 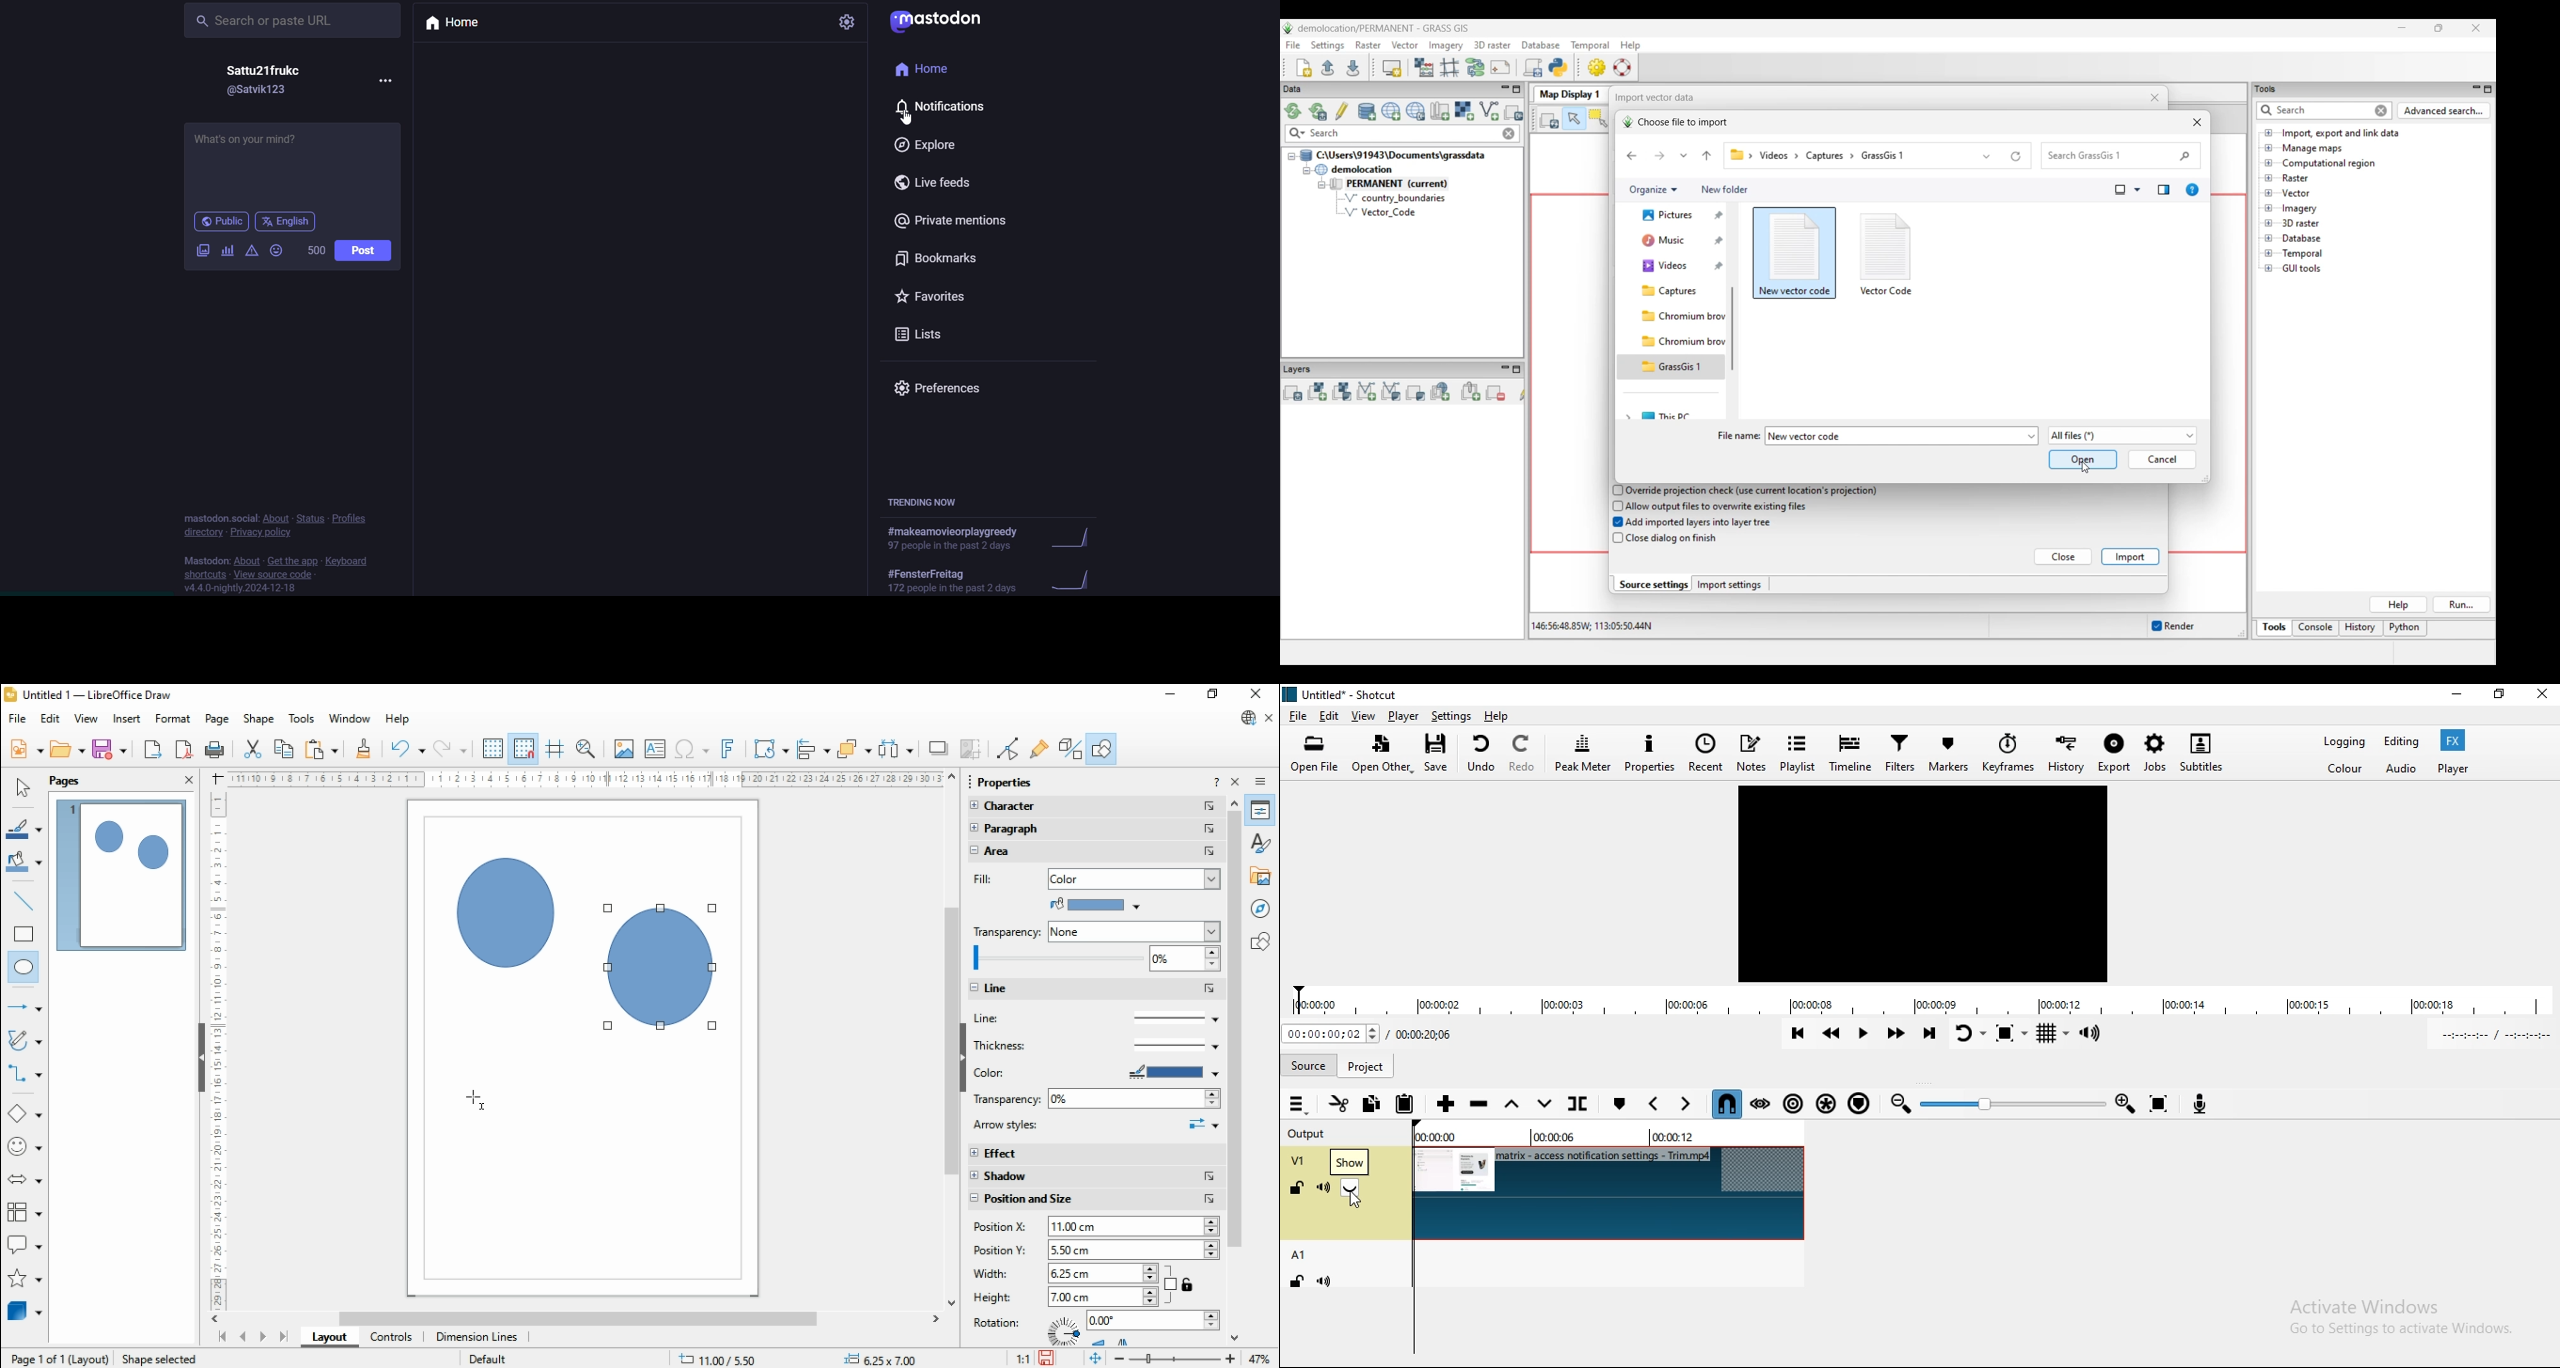 What do you see at coordinates (1514, 1106) in the screenshot?
I see `Lift` at bounding box center [1514, 1106].